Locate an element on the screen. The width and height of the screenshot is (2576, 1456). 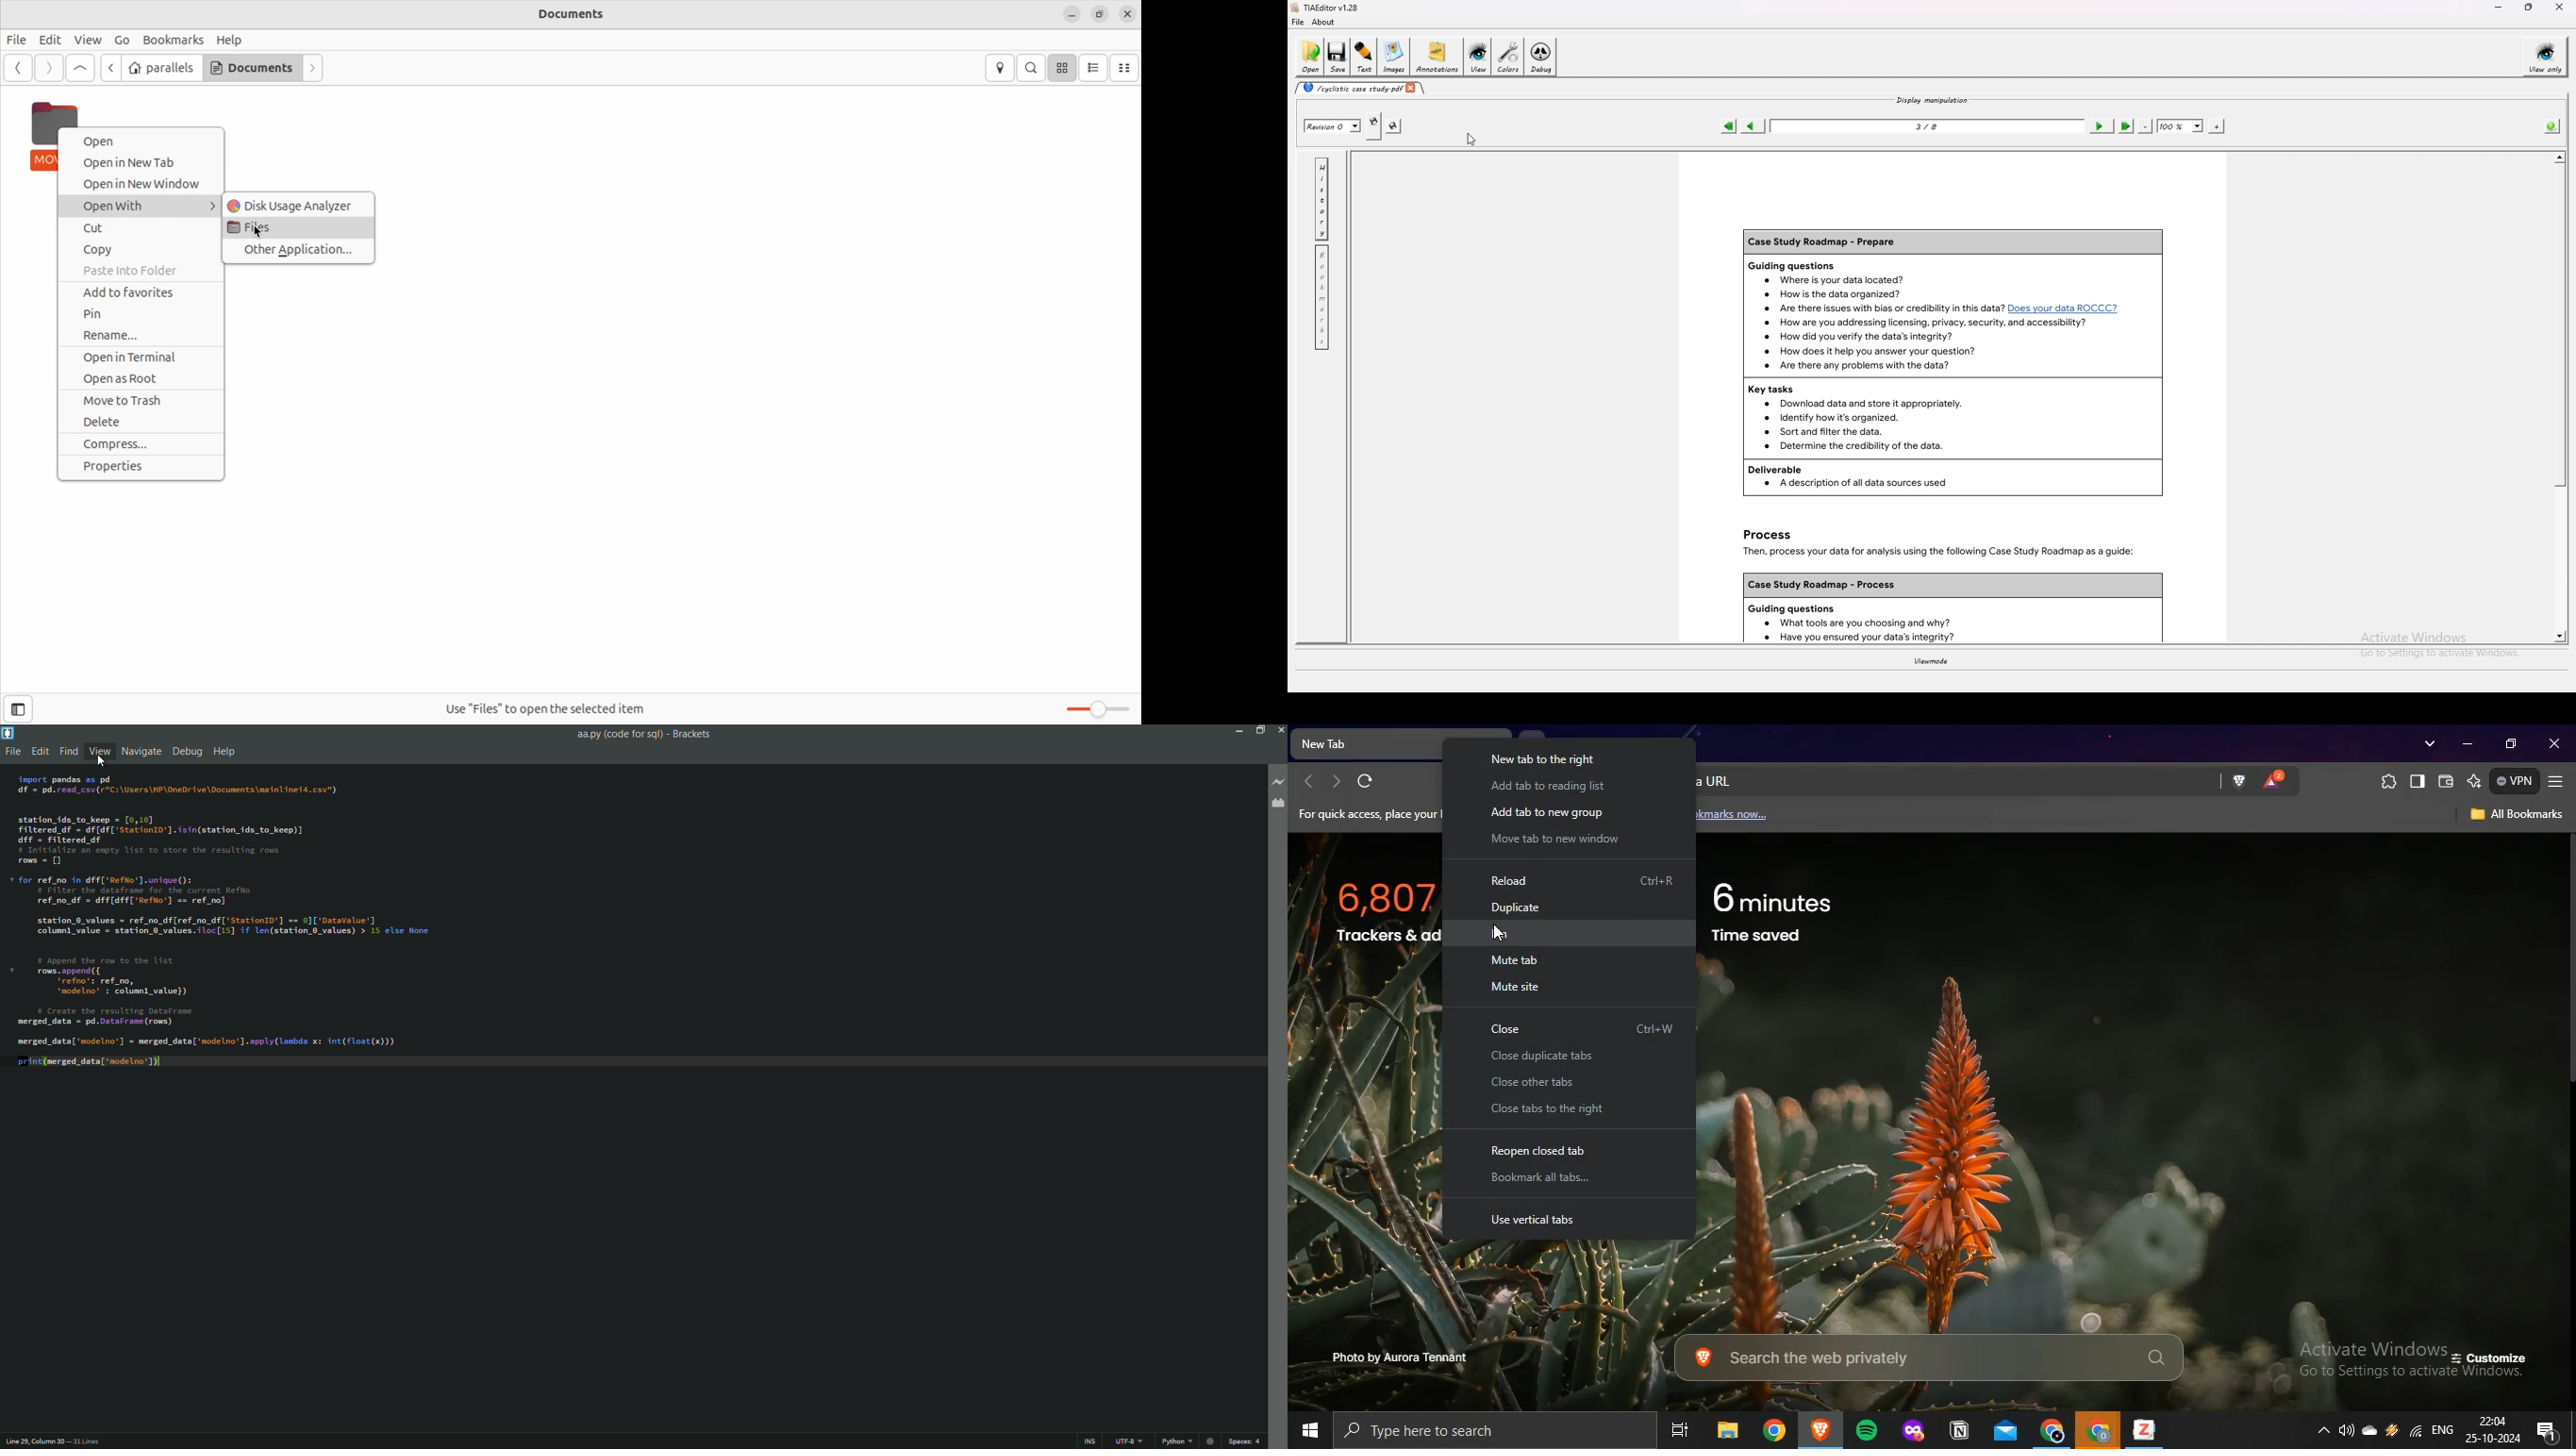
show sidebar is located at coordinates (2418, 779).